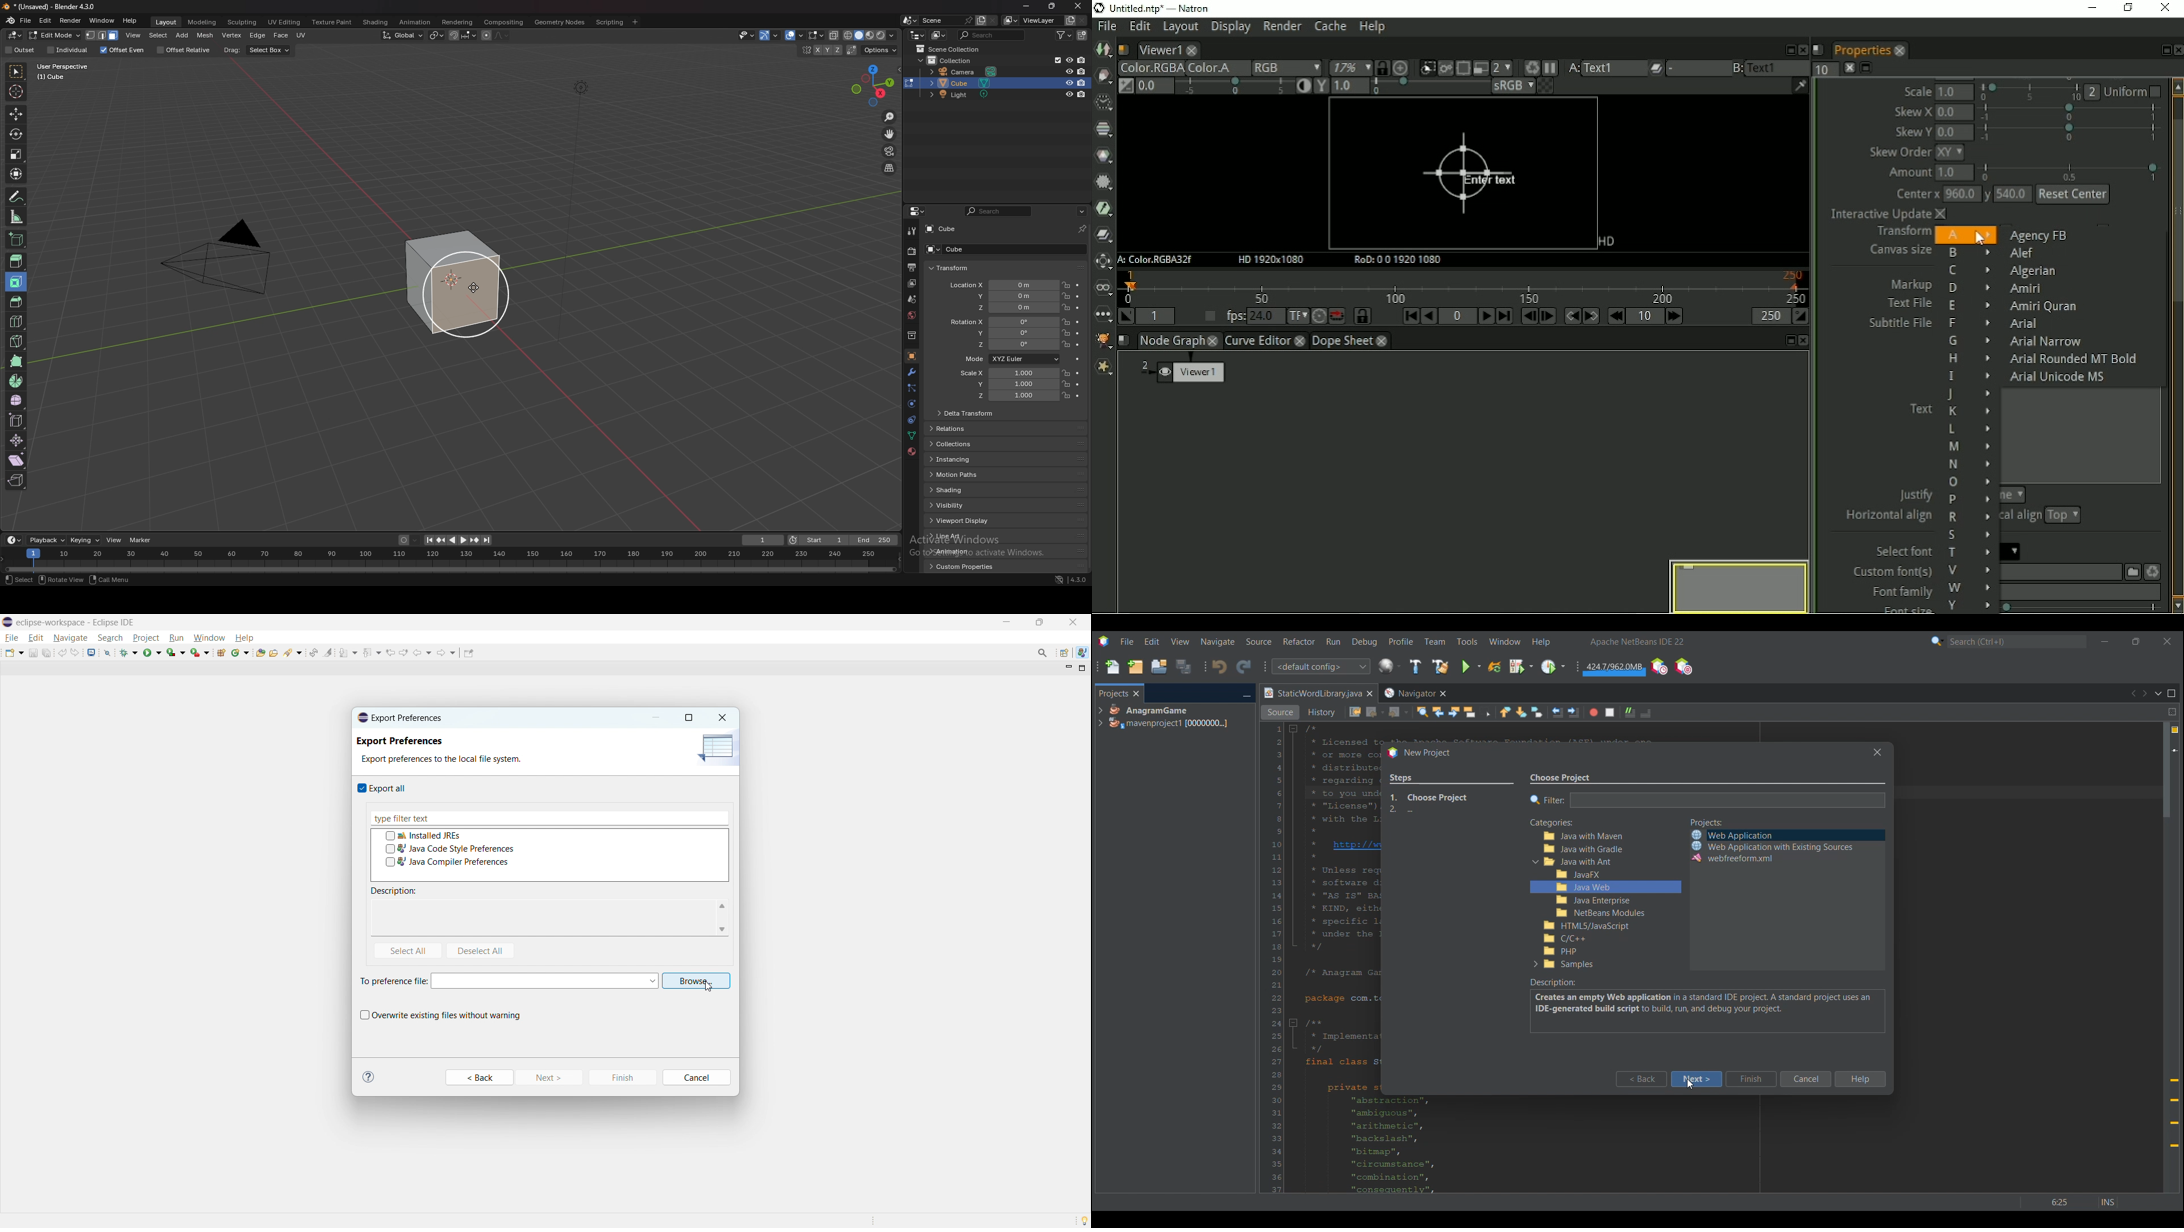  What do you see at coordinates (183, 35) in the screenshot?
I see `add` at bounding box center [183, 35].